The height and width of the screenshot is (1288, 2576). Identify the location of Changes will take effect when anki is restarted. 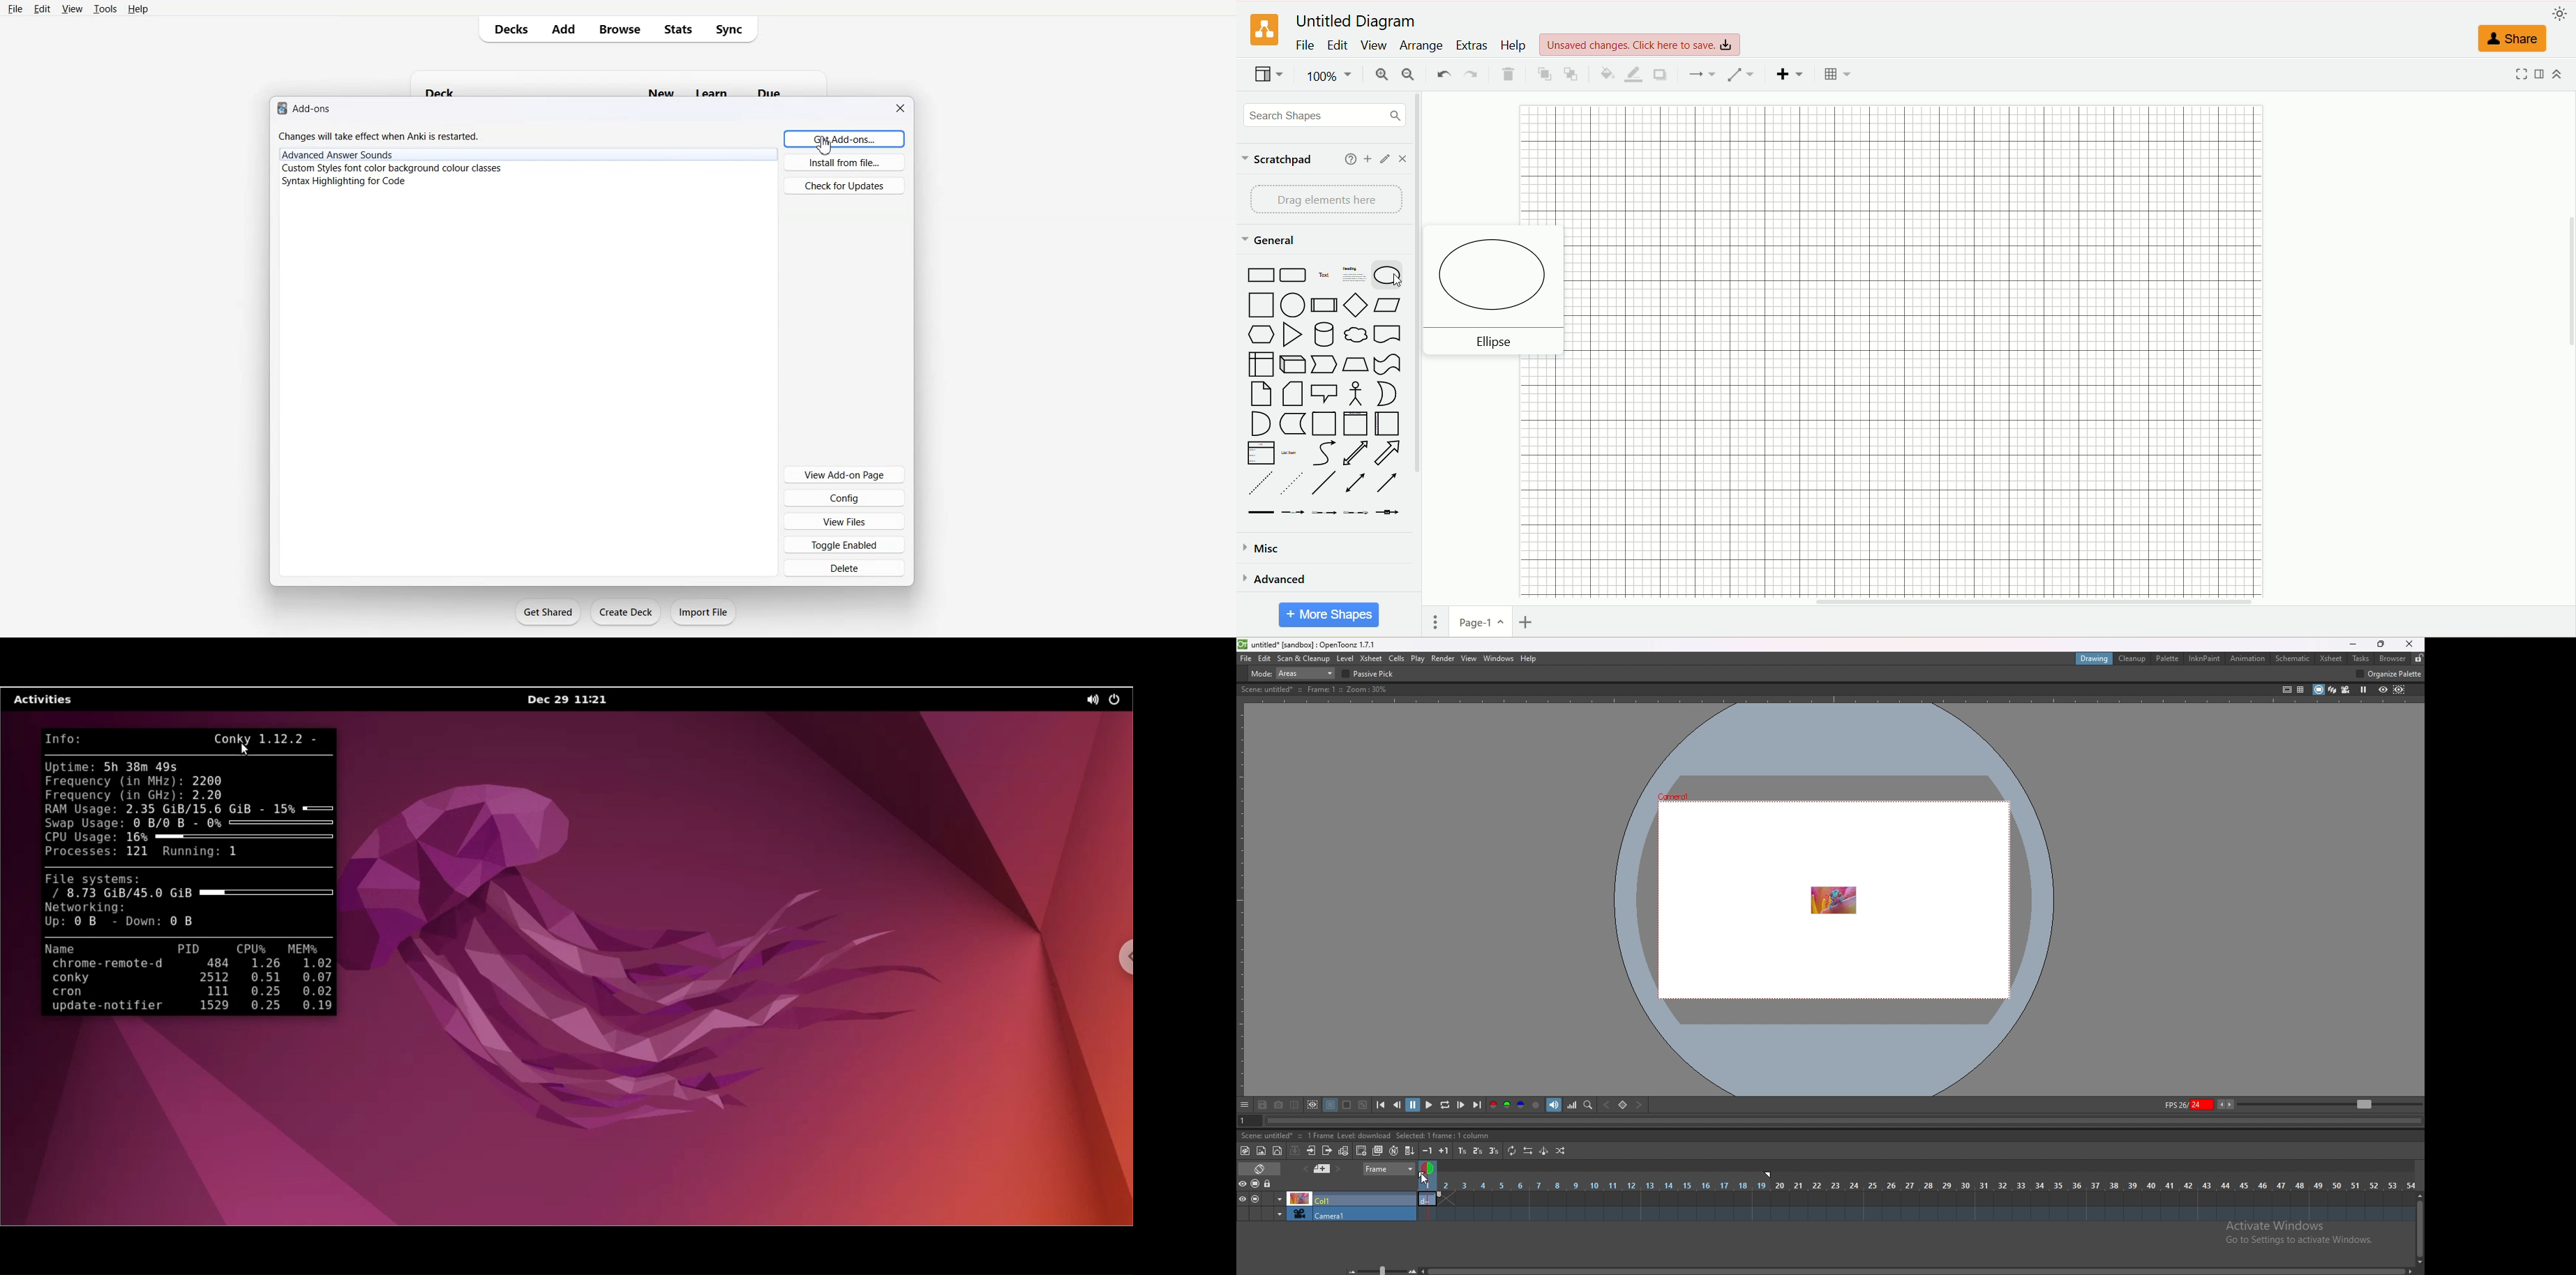
(379, 137).